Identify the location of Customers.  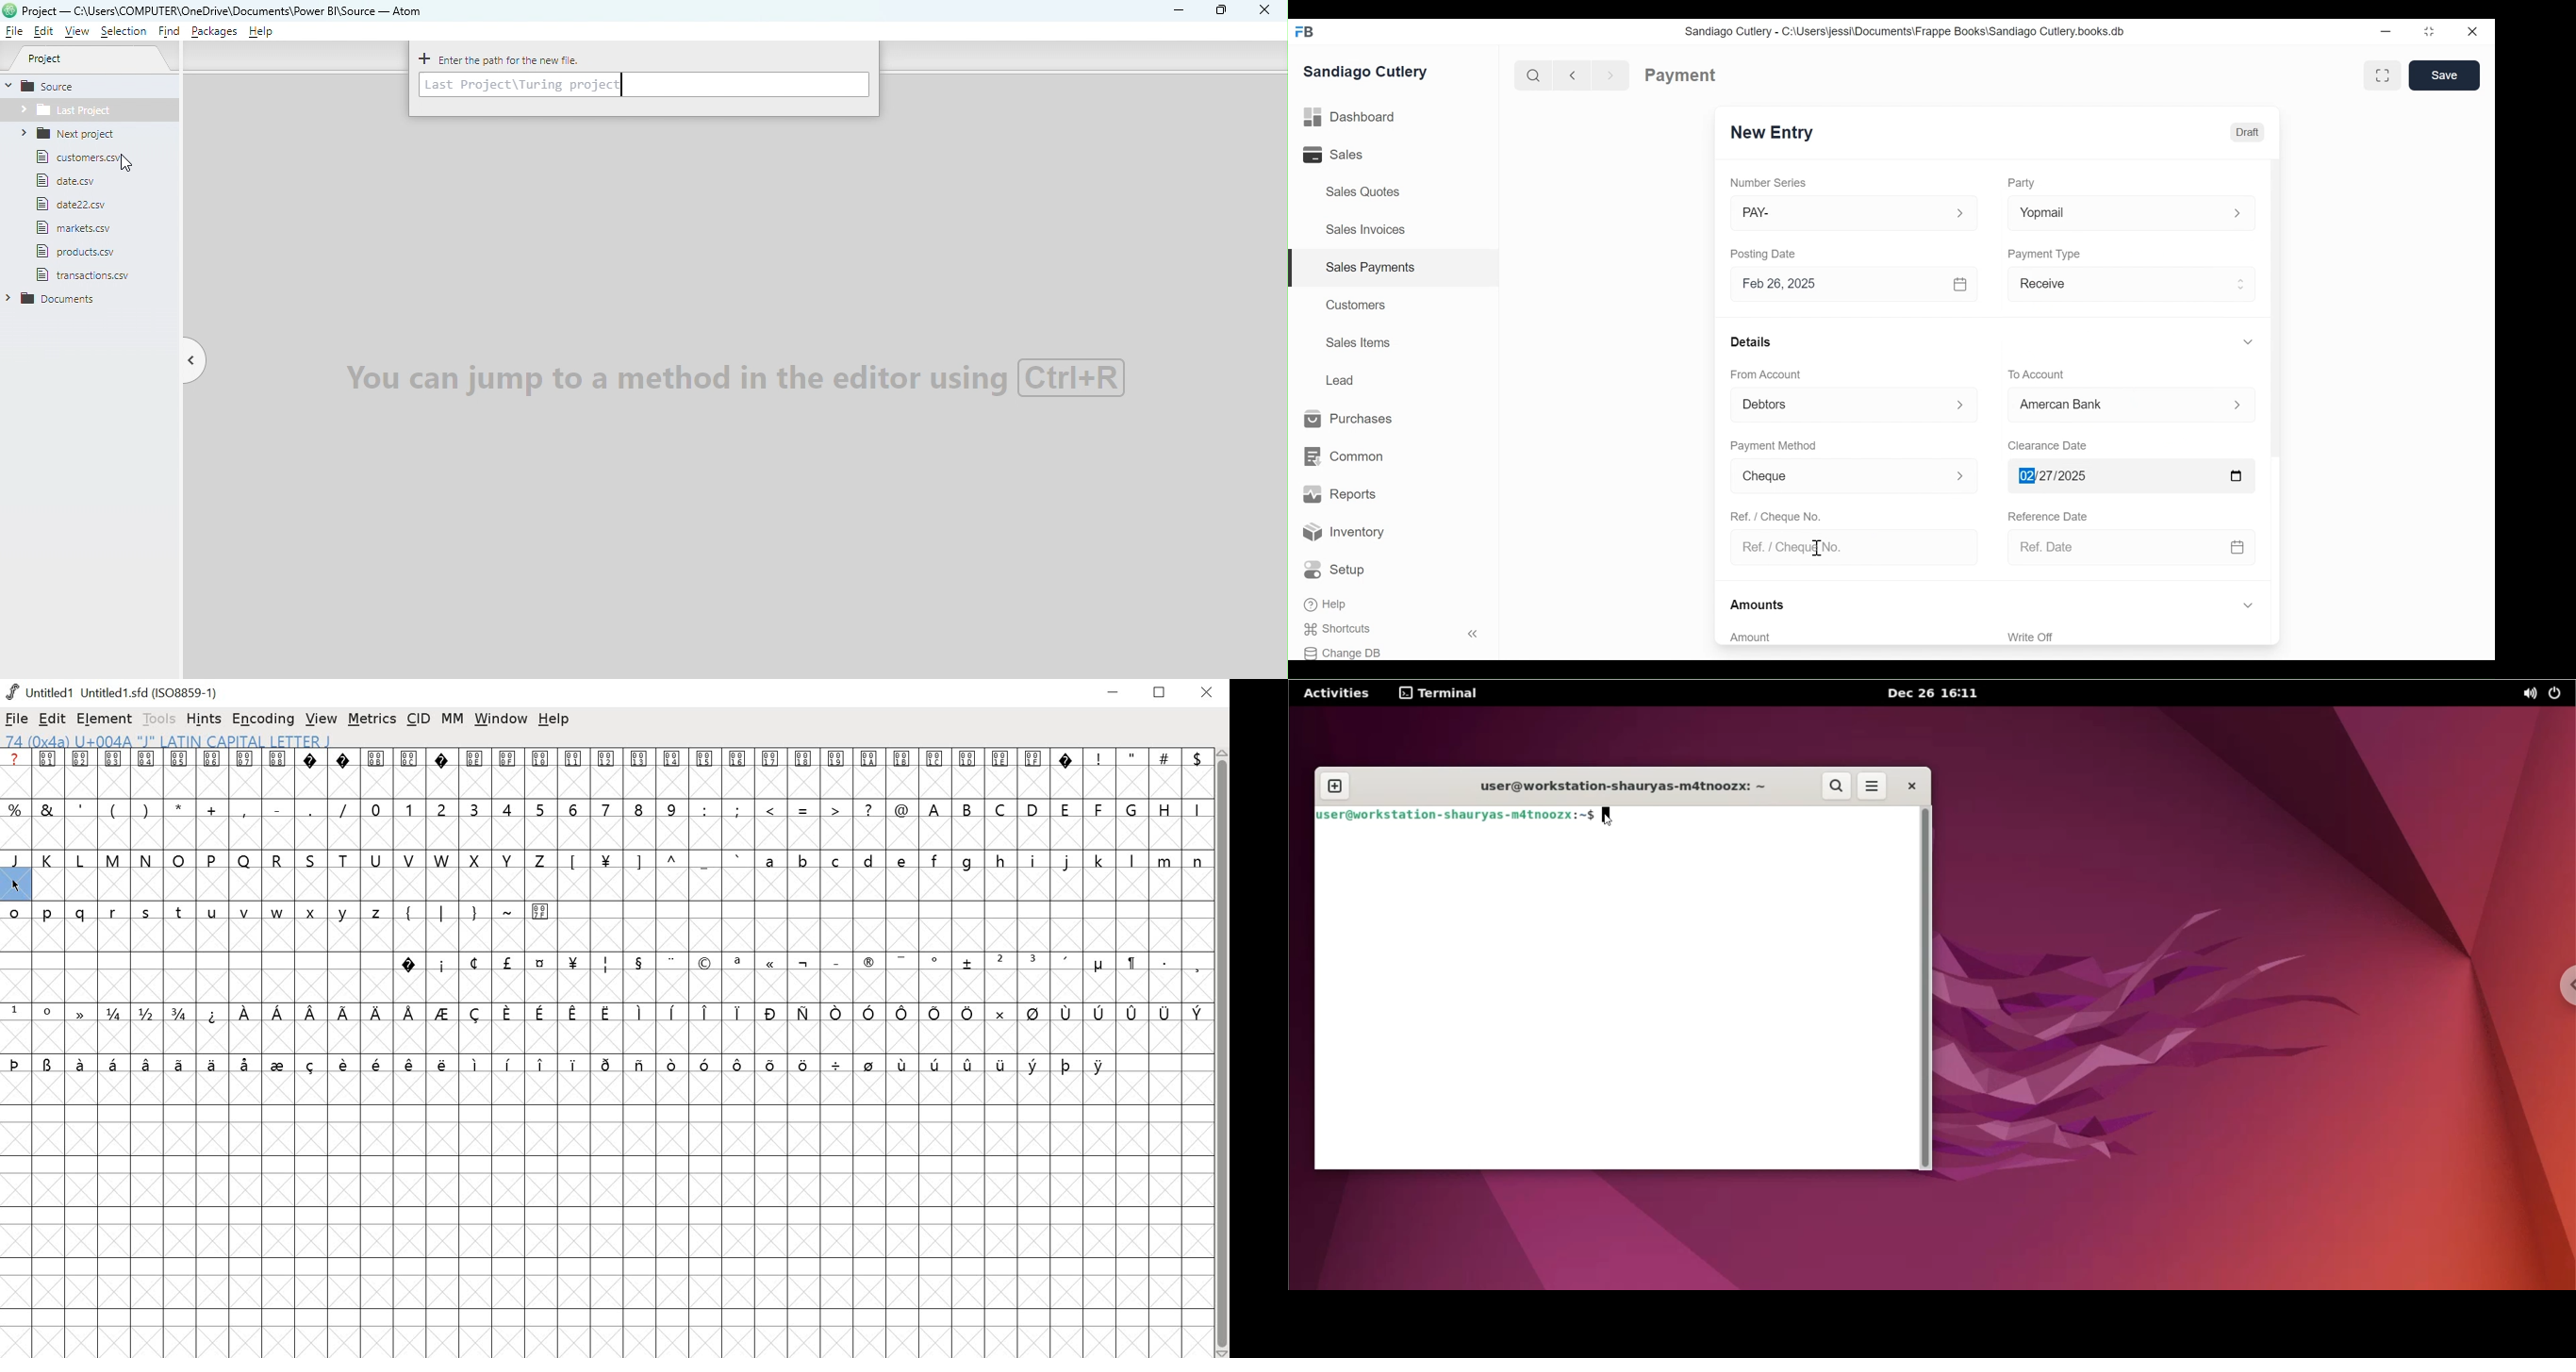
(1357, 304).